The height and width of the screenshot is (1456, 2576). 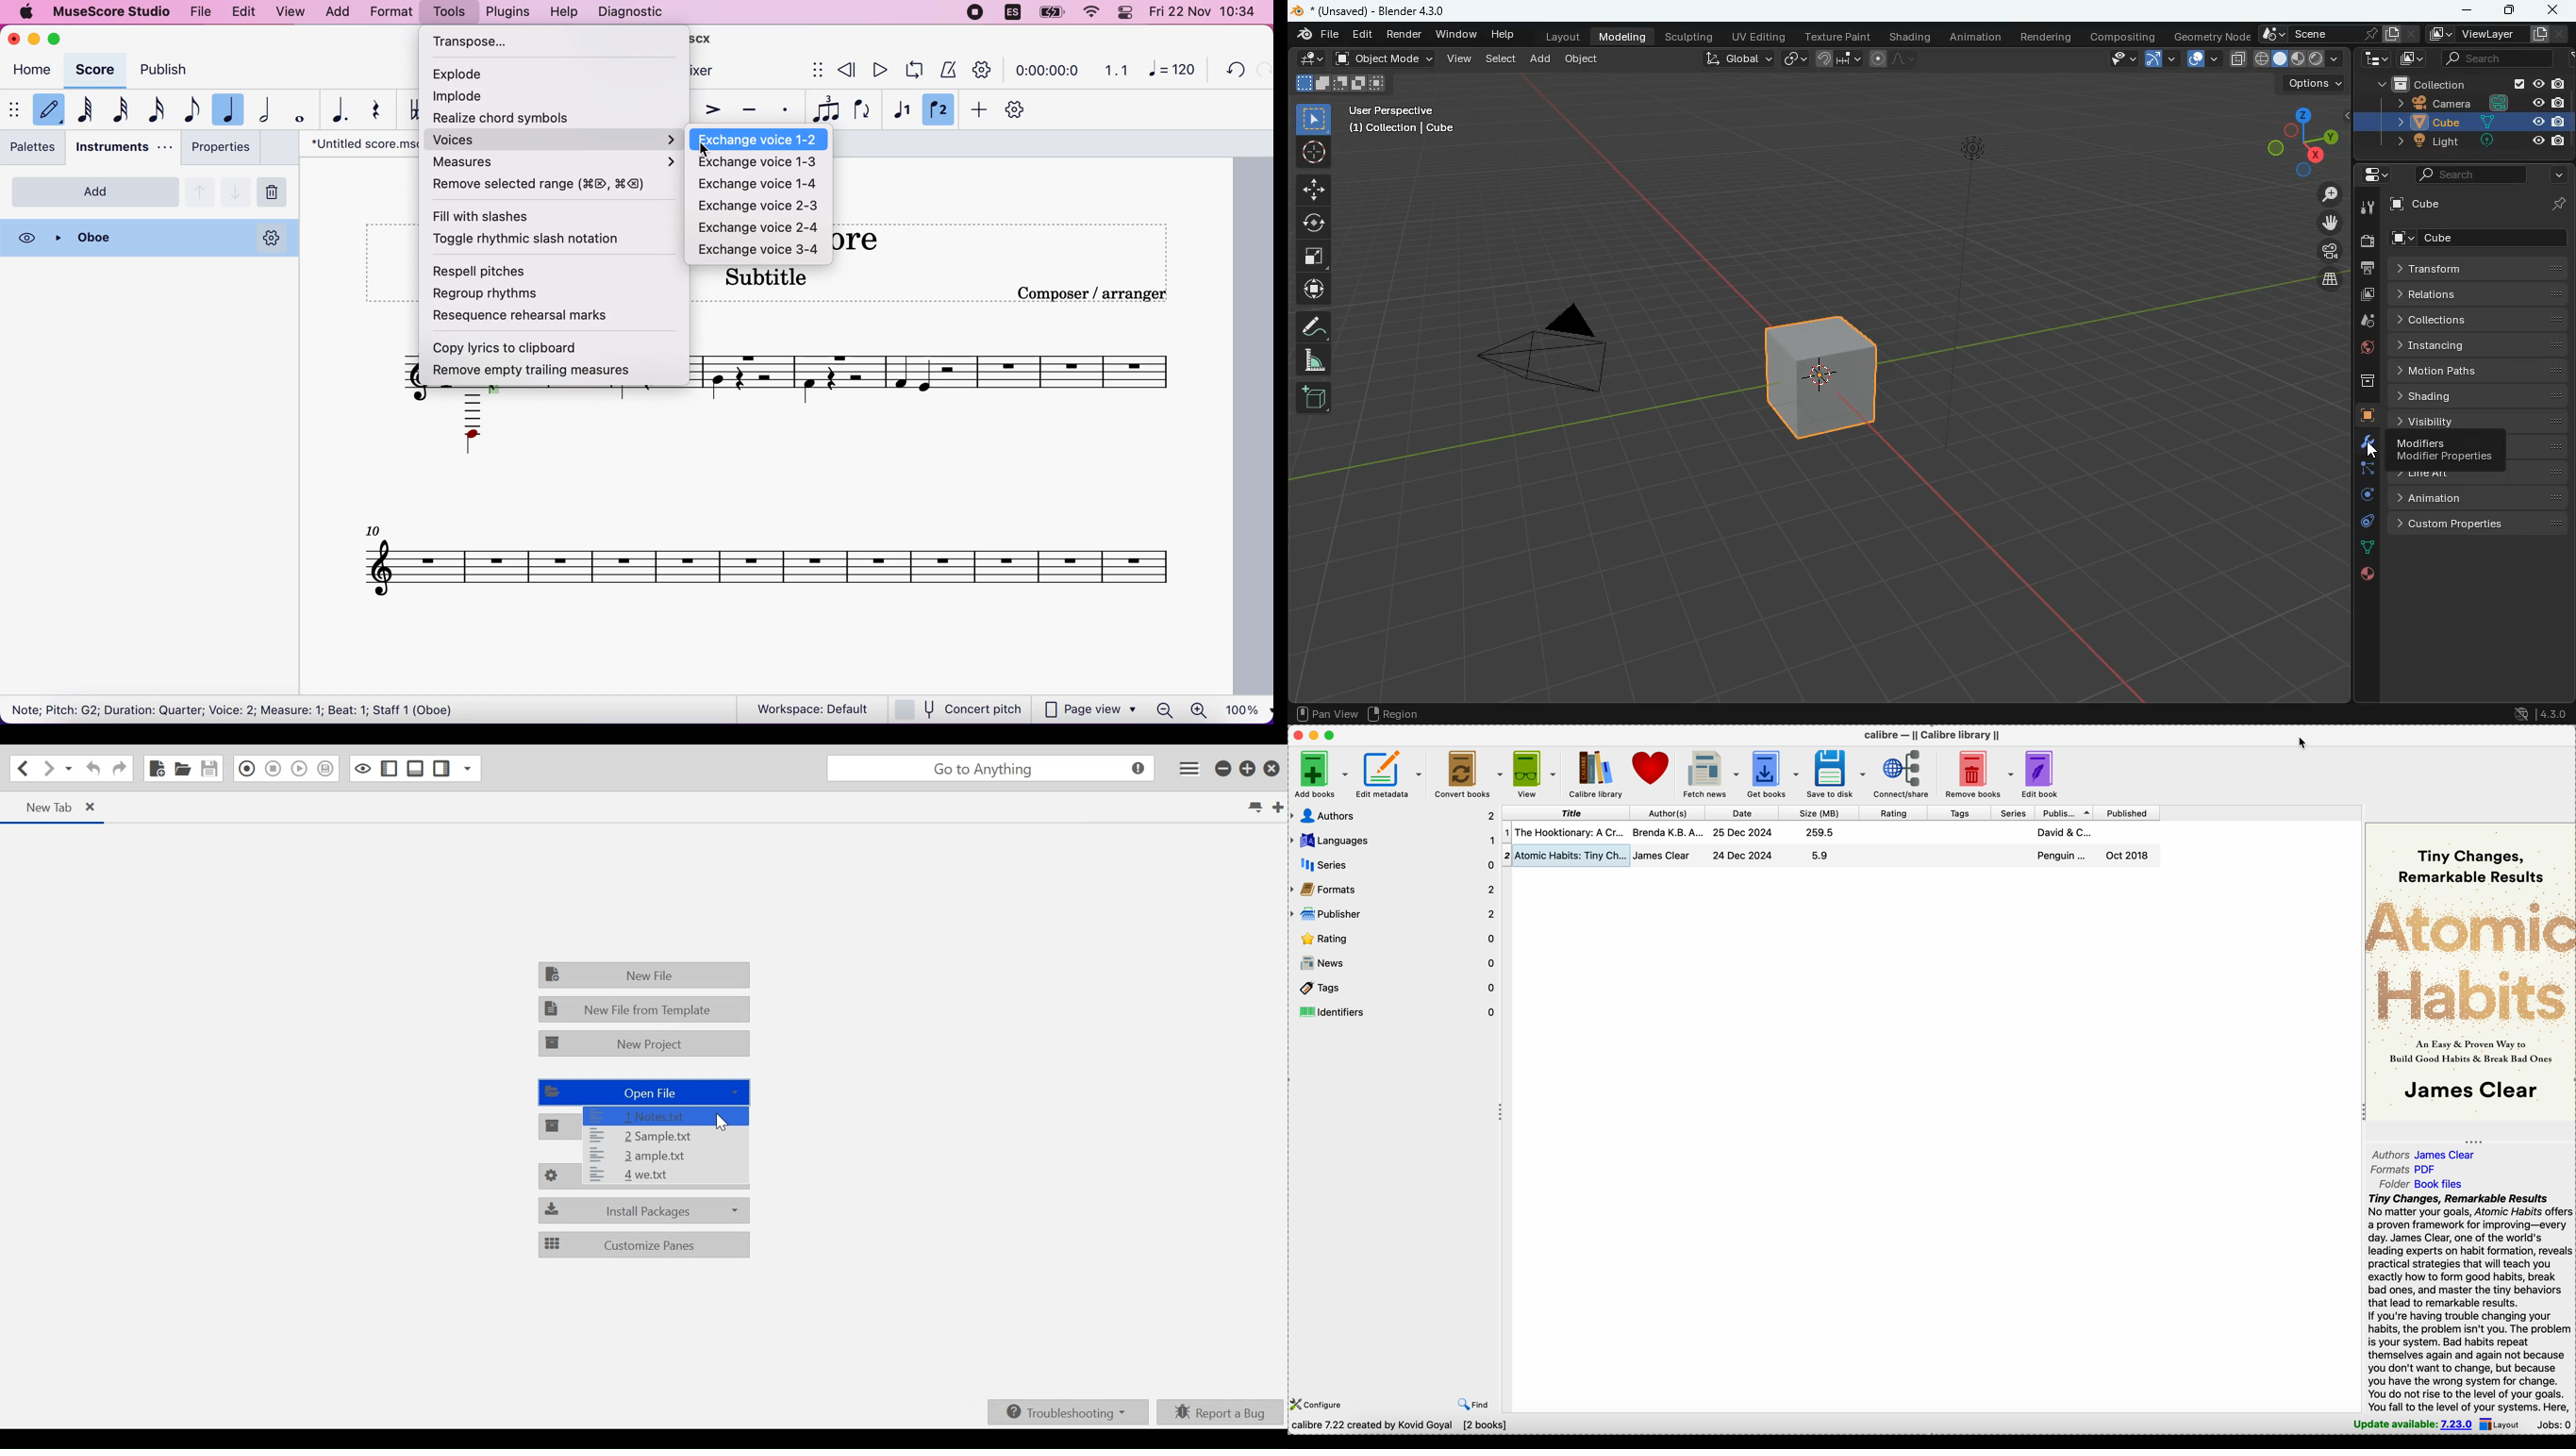 What do you see at coordinates (1020, 108) in the screenshot?
I see `customization tool` at bounding box center [1020, 108].